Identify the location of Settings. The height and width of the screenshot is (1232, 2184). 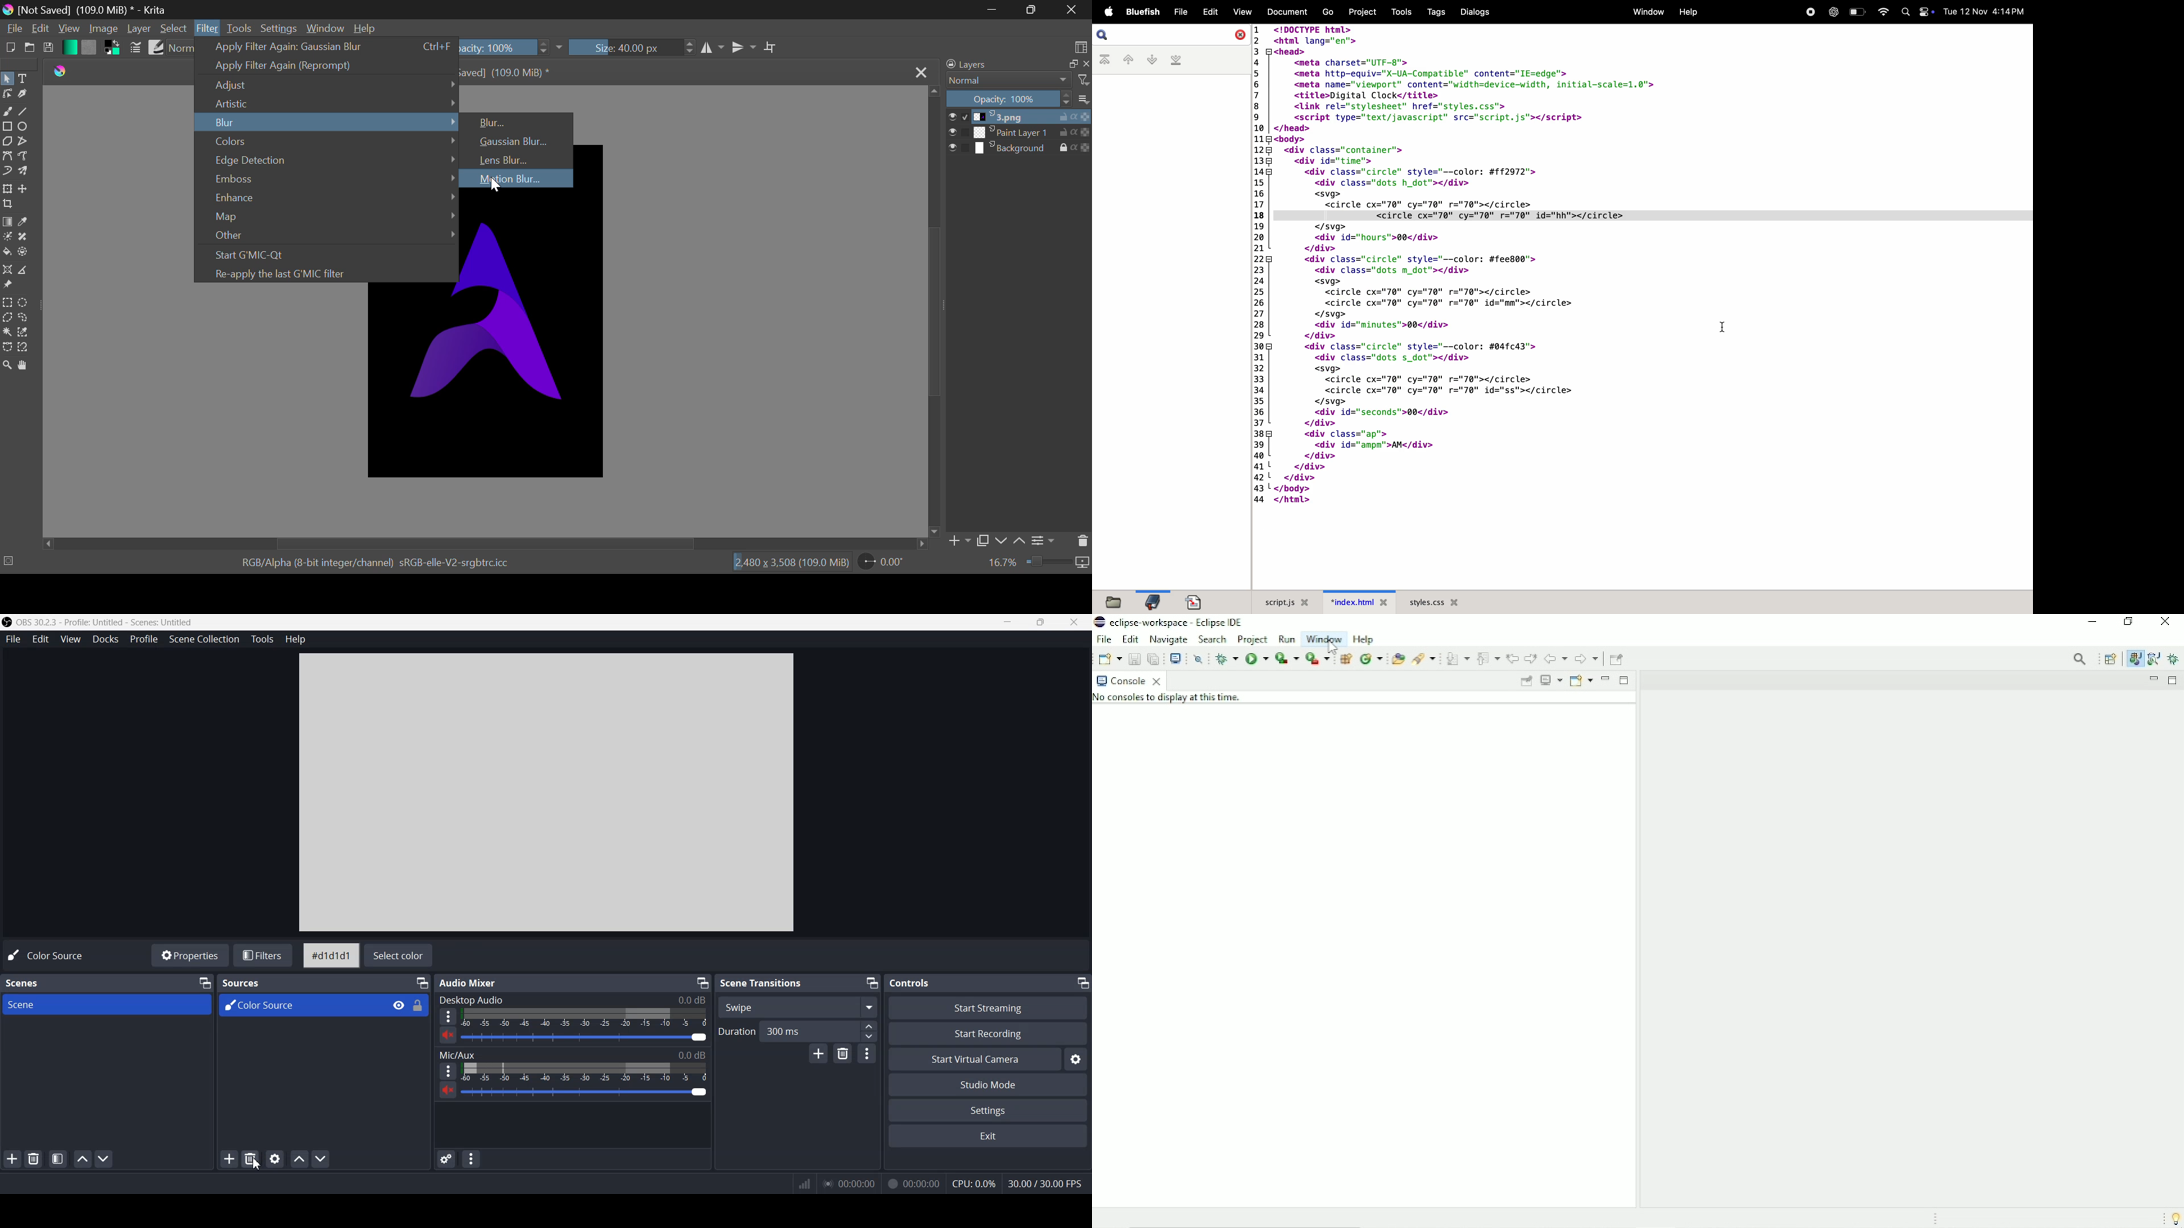
(1077, 1059).